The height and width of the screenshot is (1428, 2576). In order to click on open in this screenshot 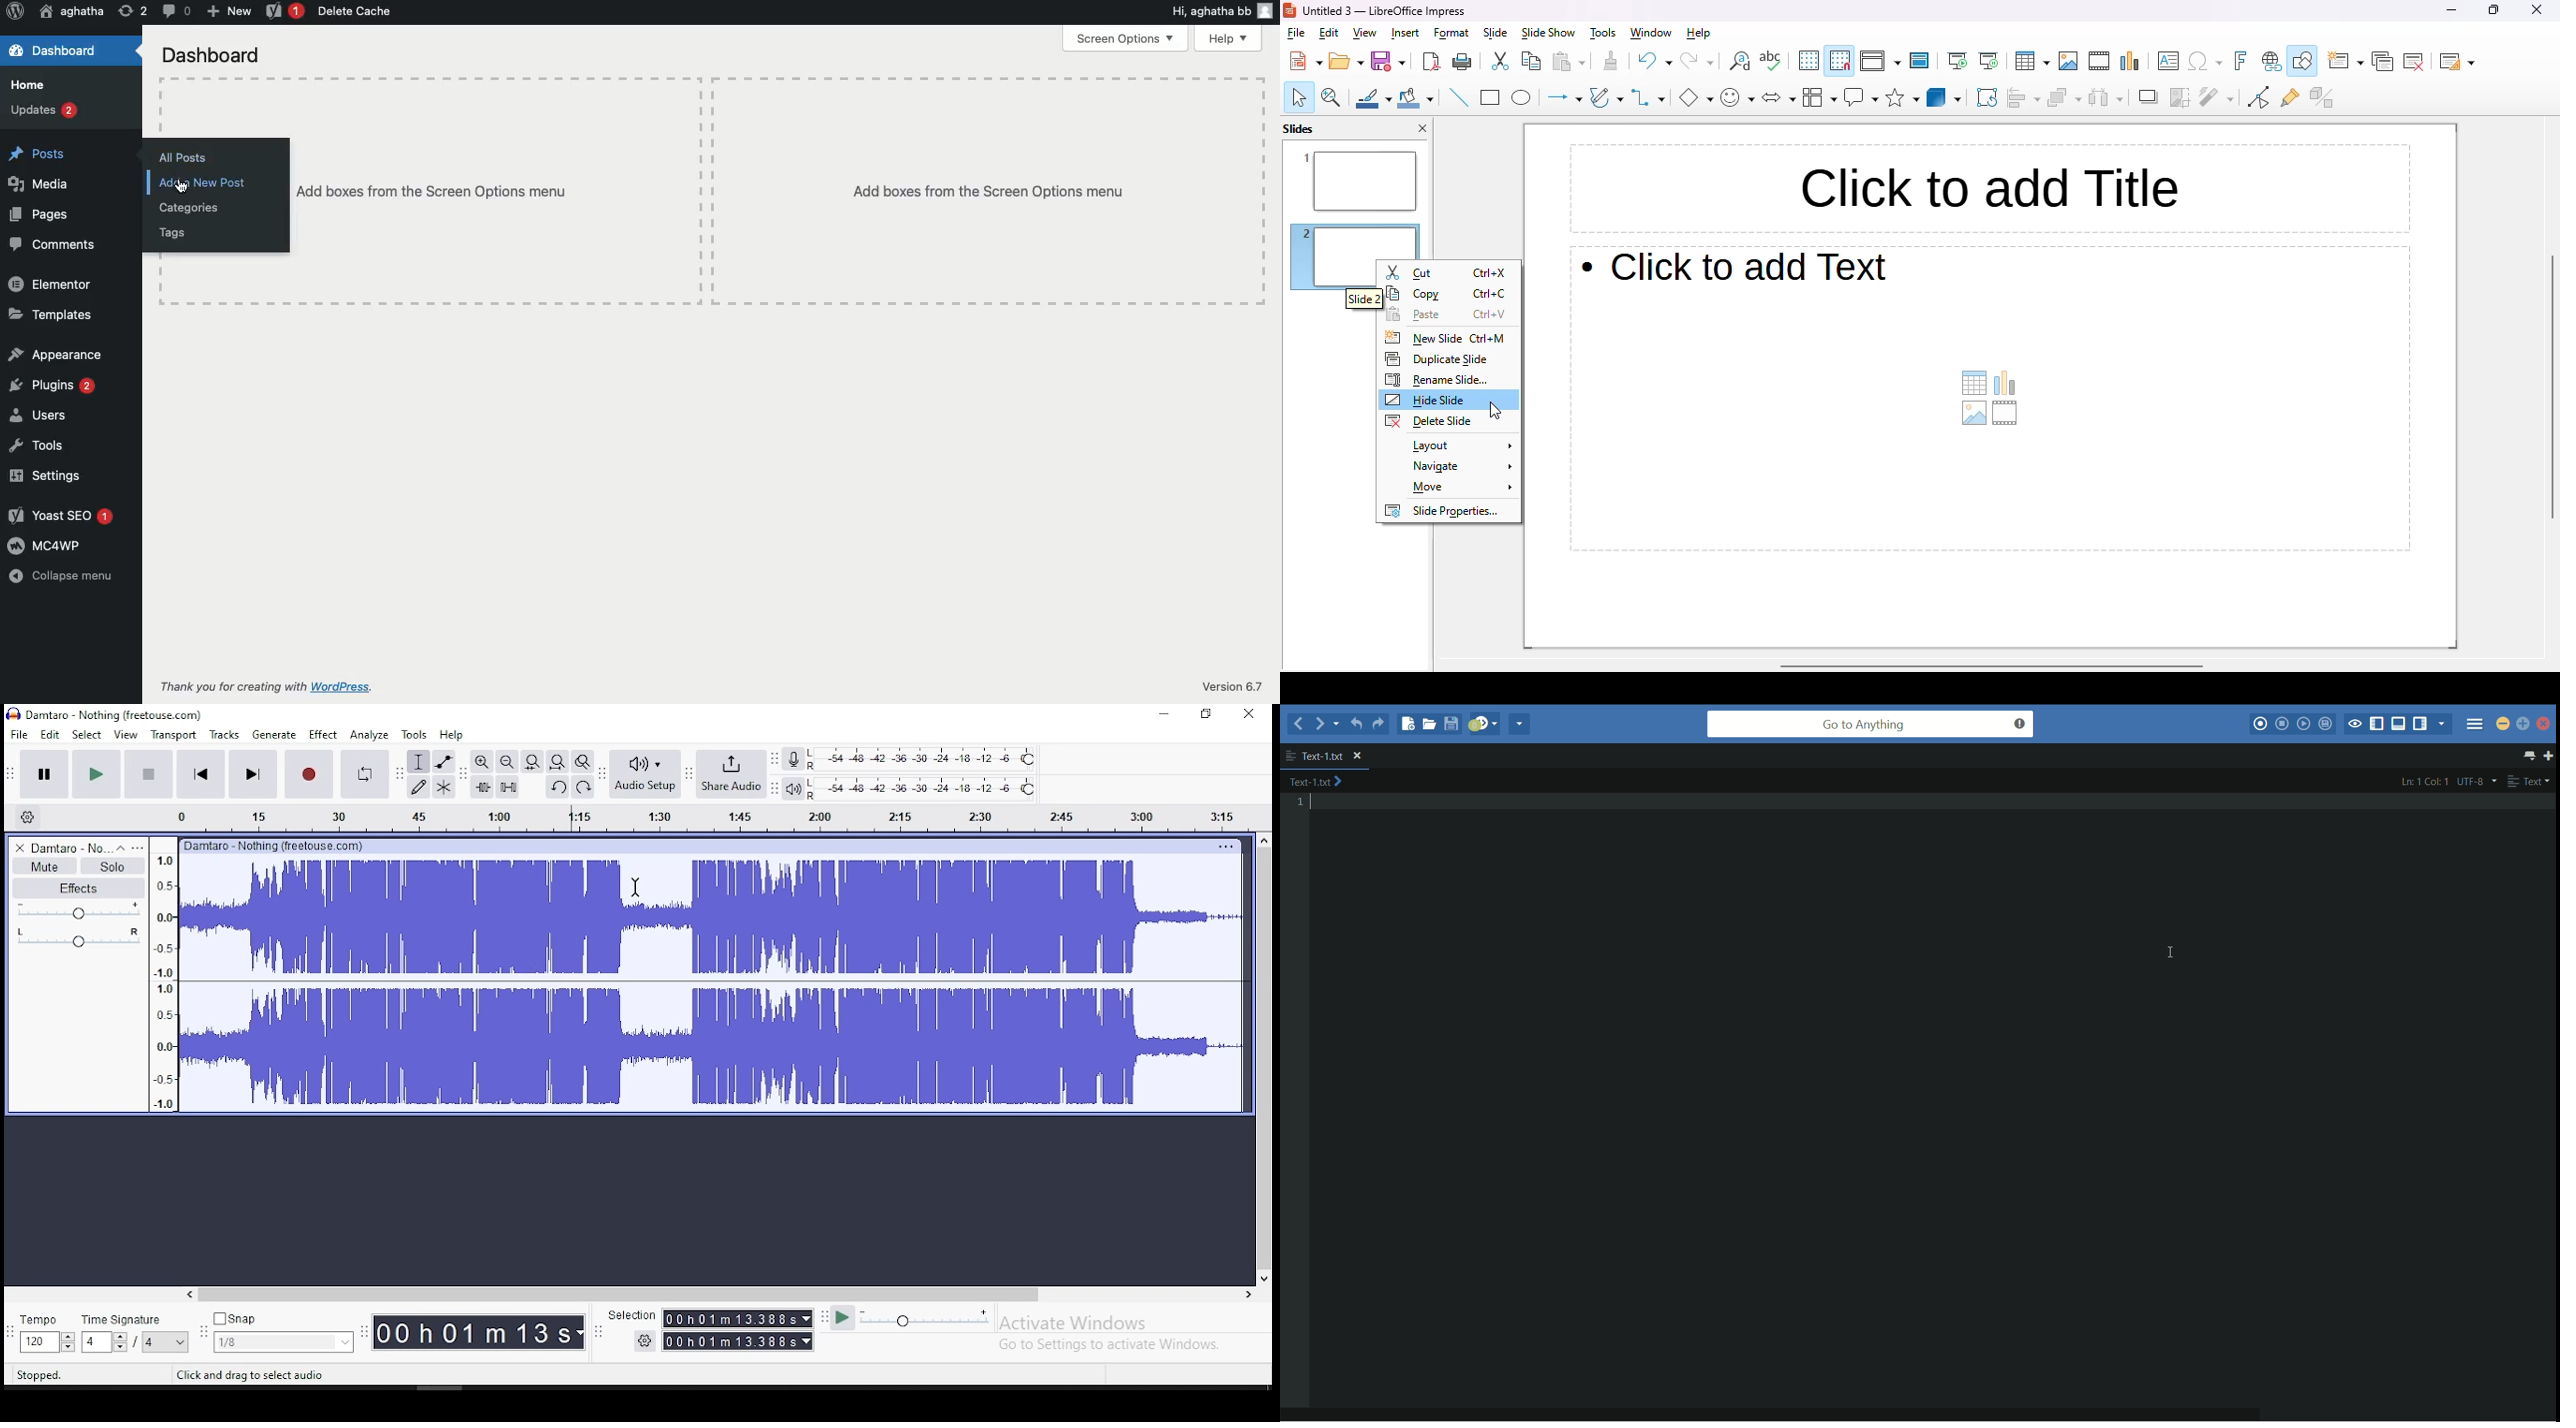, I will do `click(1347, 62)`.